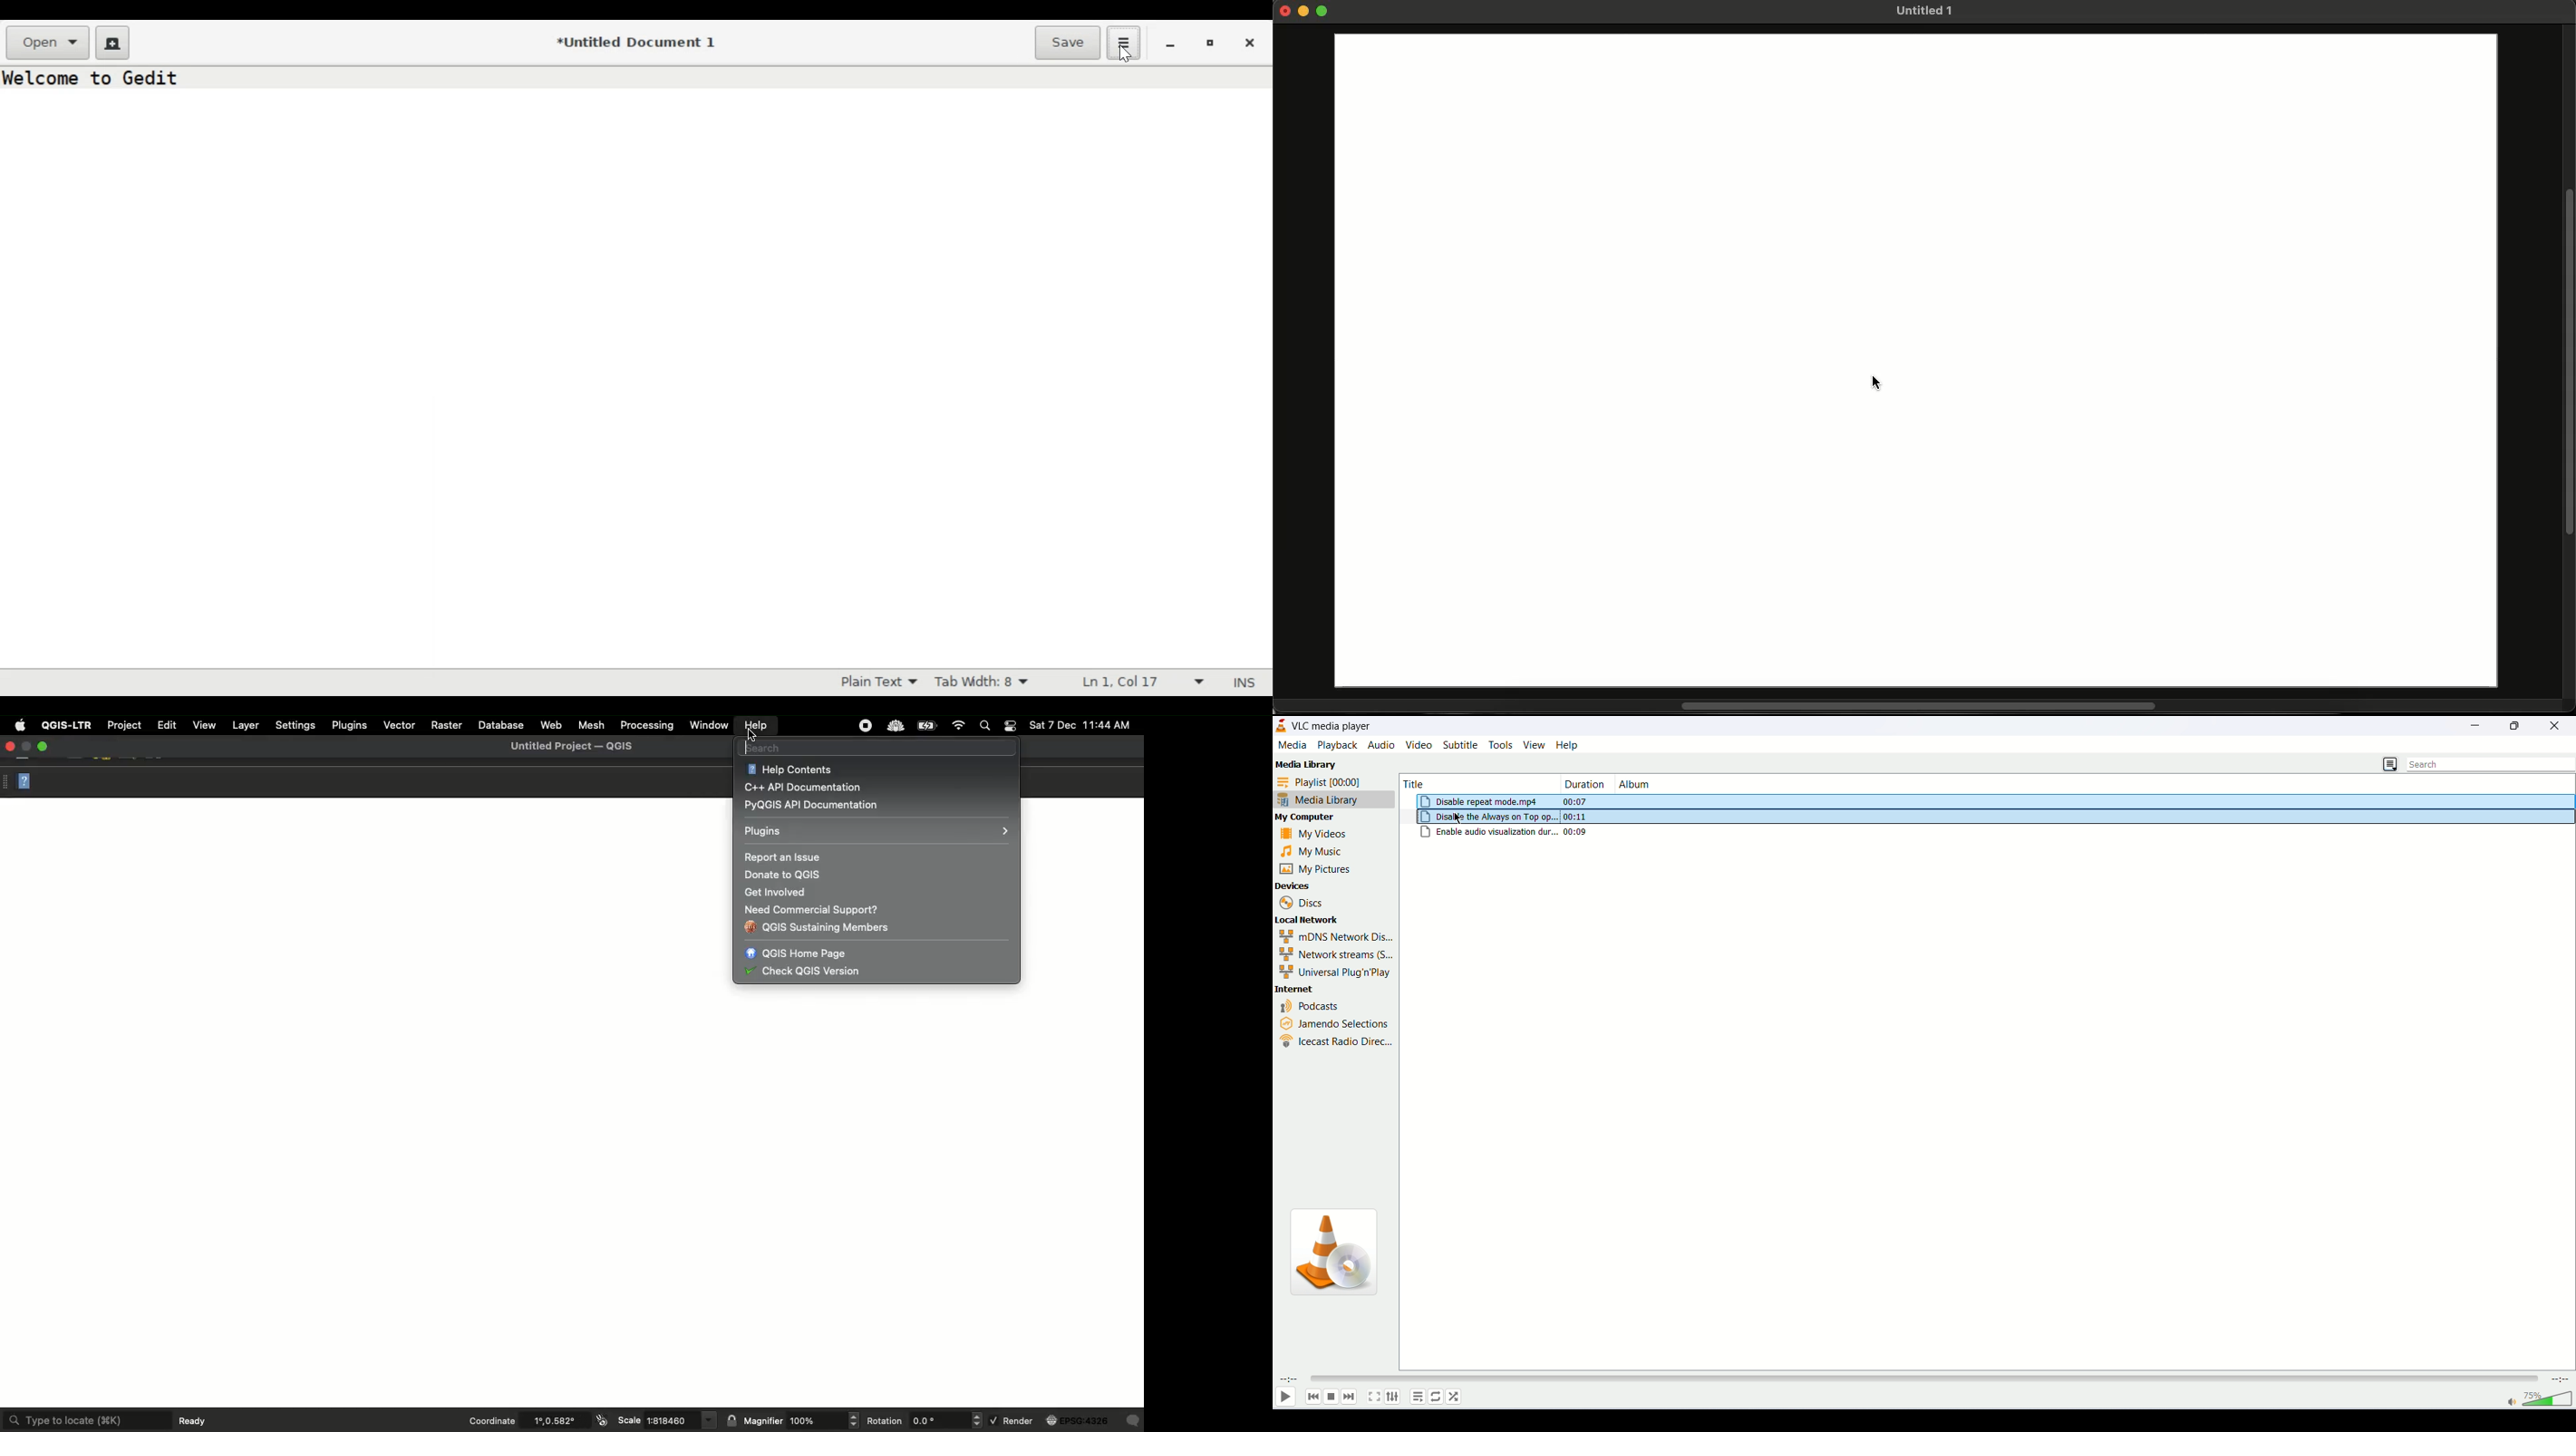 This screenshot has width=2576, height=1456. What do you see at coordinates (812, 910) in the screenshot?
I see `Need commercial support` at bounding box center [812, 910].